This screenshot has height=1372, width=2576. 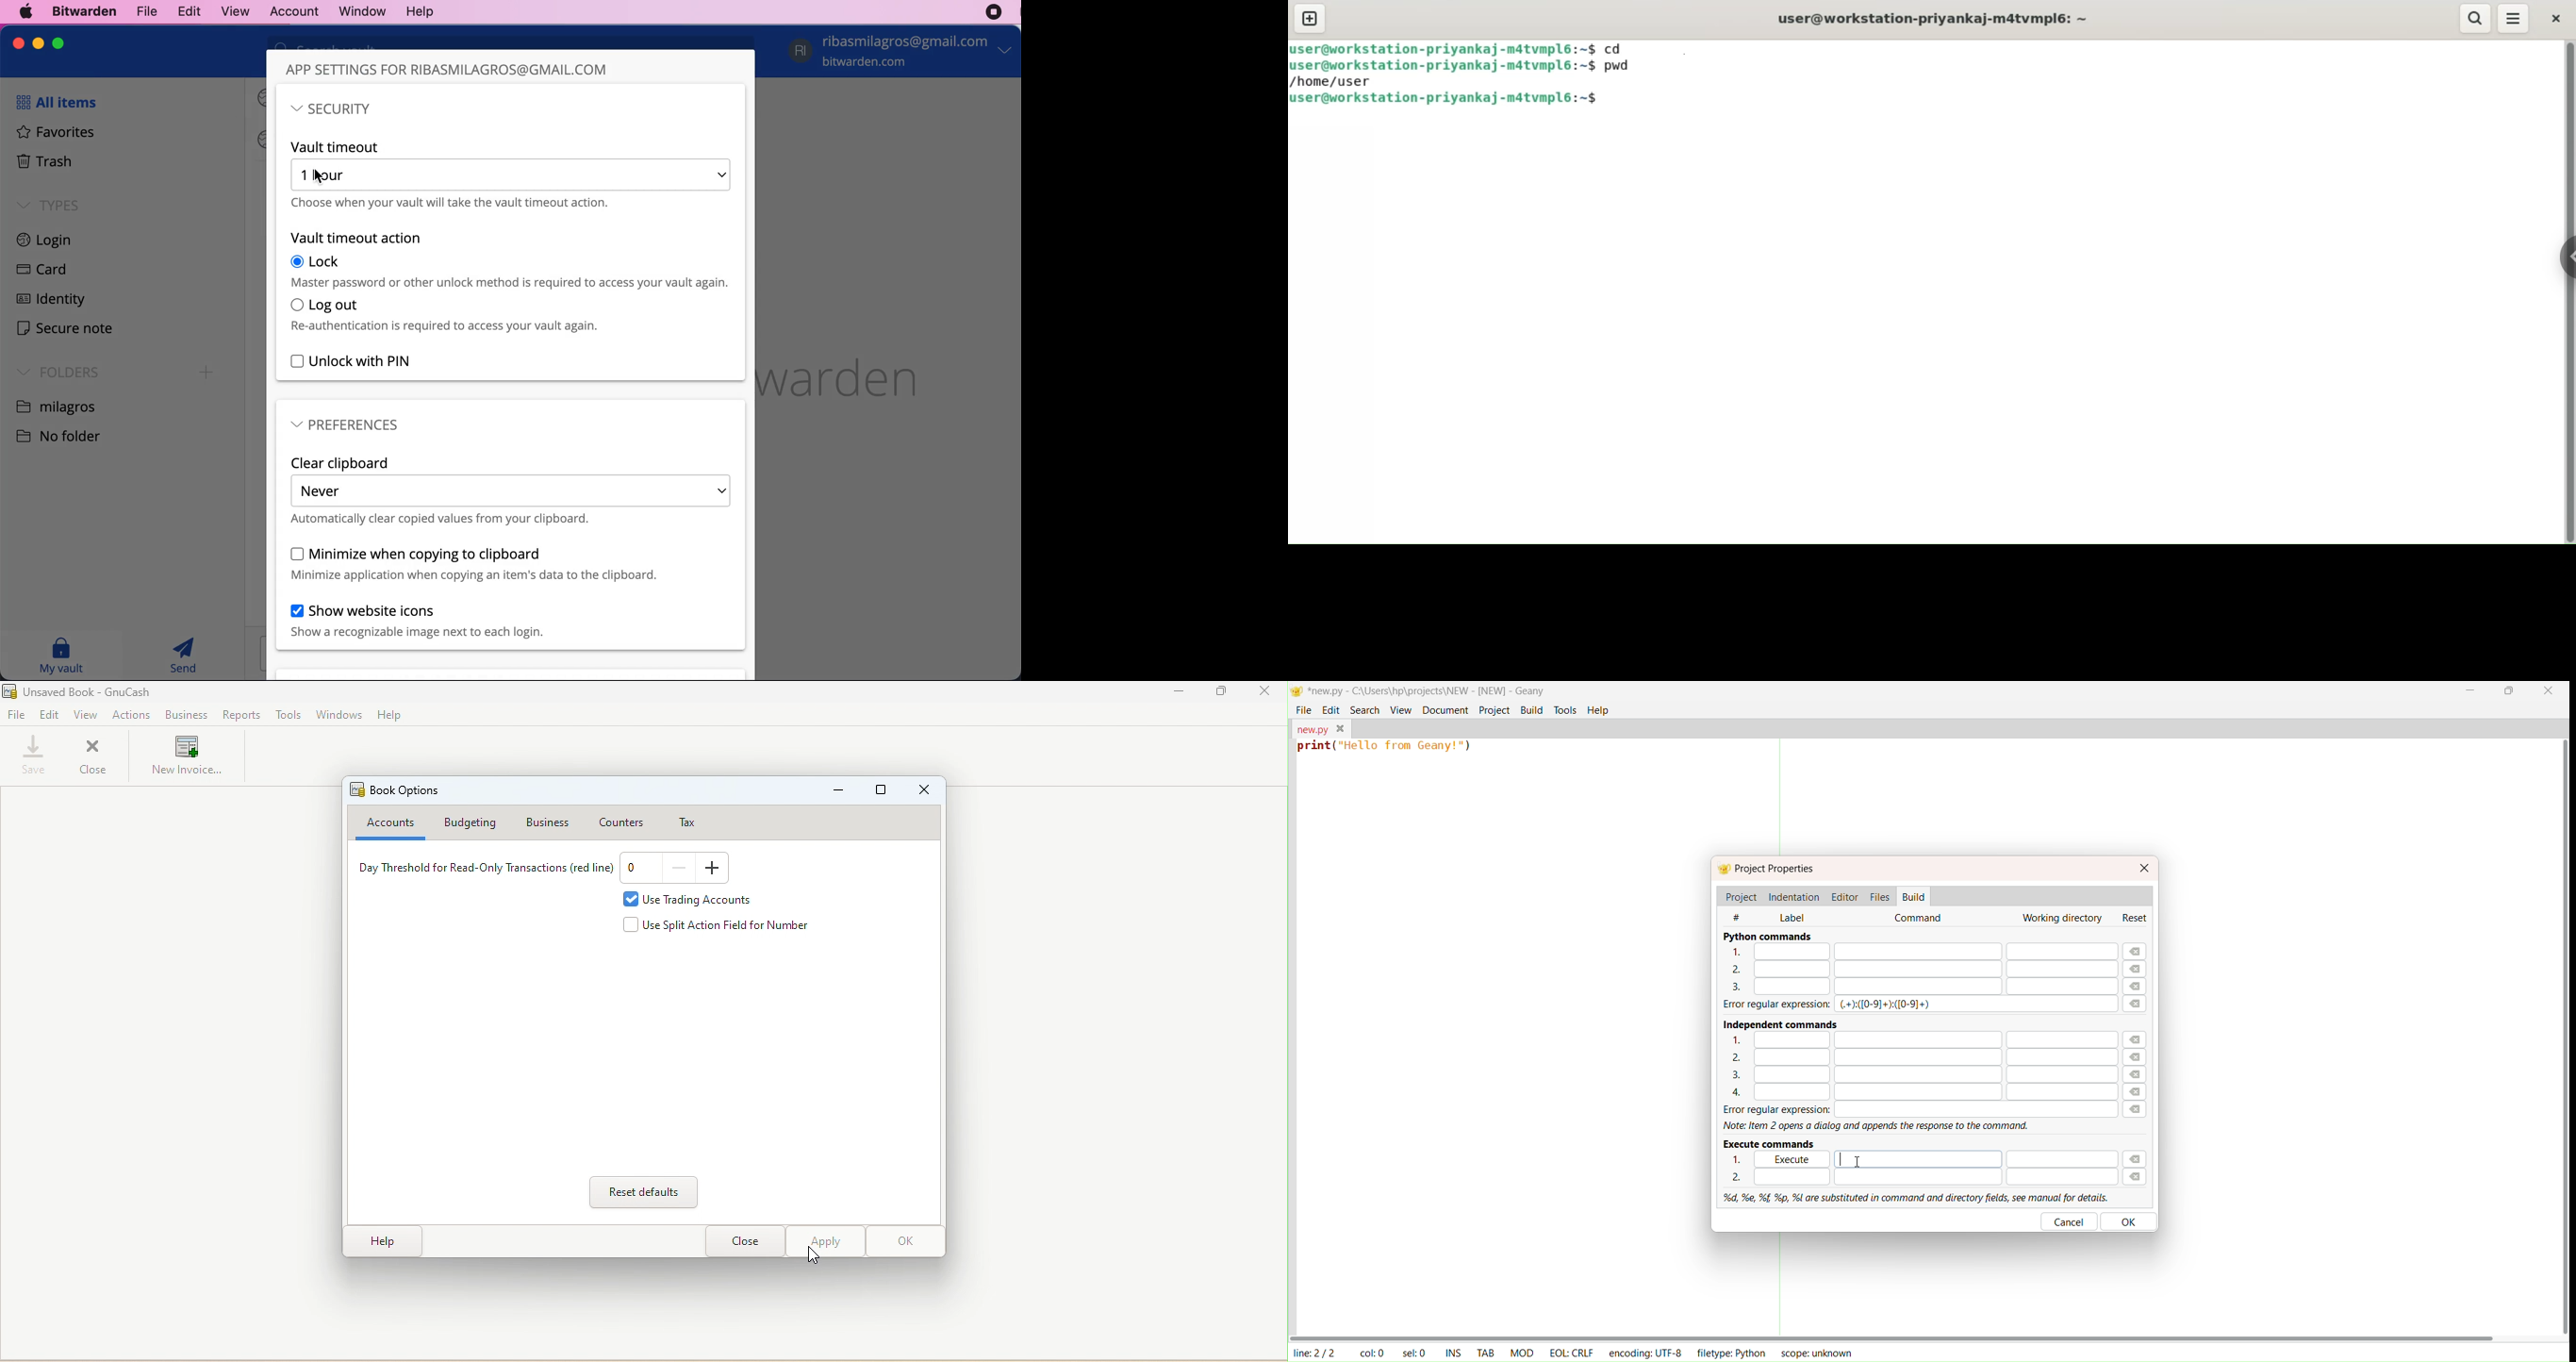 I want to click on types, so click(x=48, y=205).